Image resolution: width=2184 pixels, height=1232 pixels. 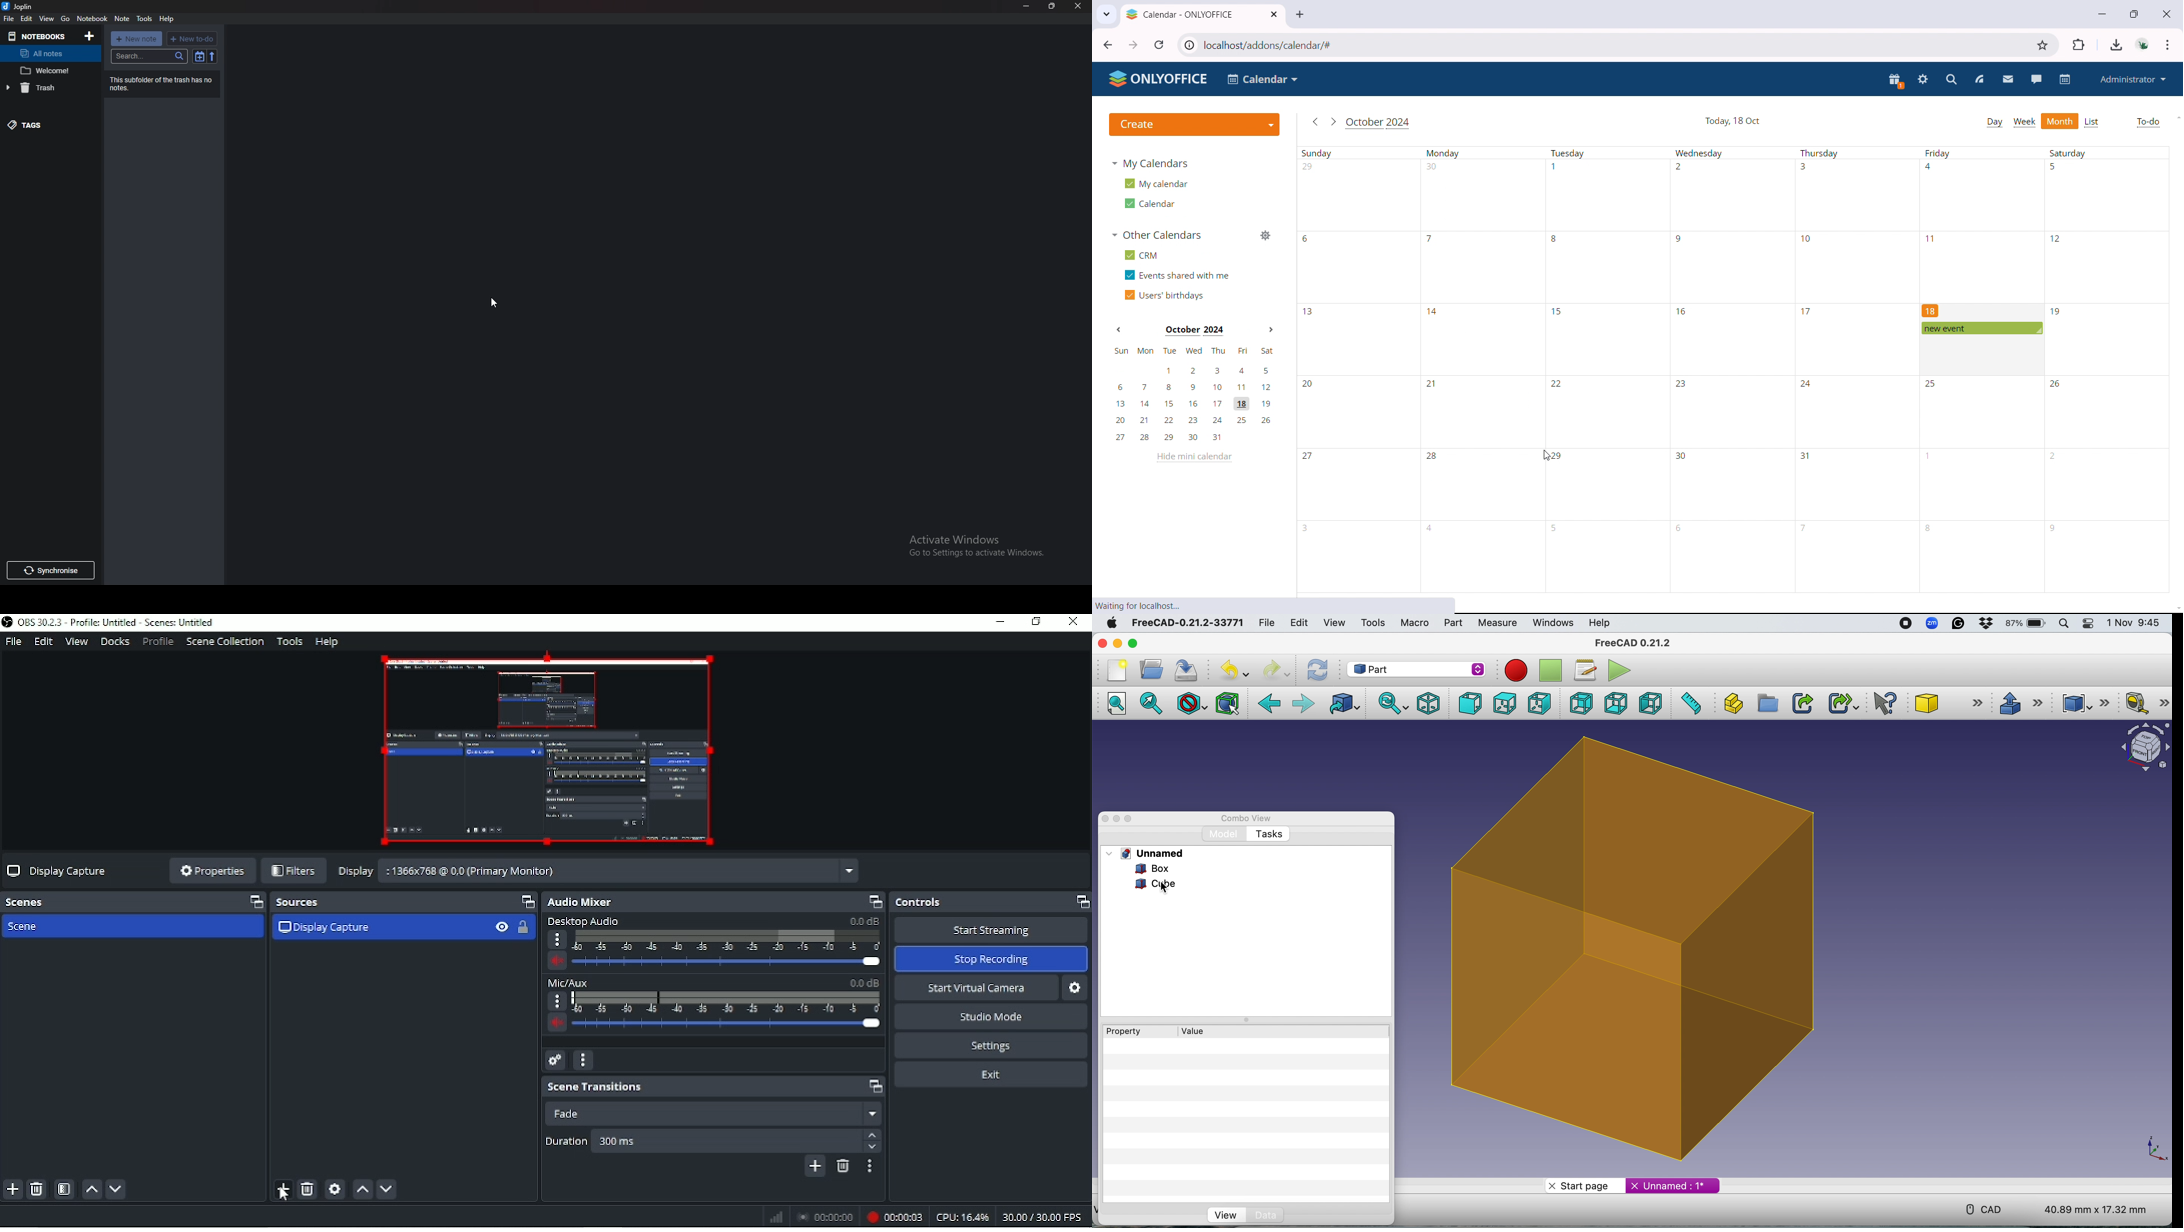 I want to click on :1366x768 @ 0.0 (Primary Monitor), so click(x=620, y=870).